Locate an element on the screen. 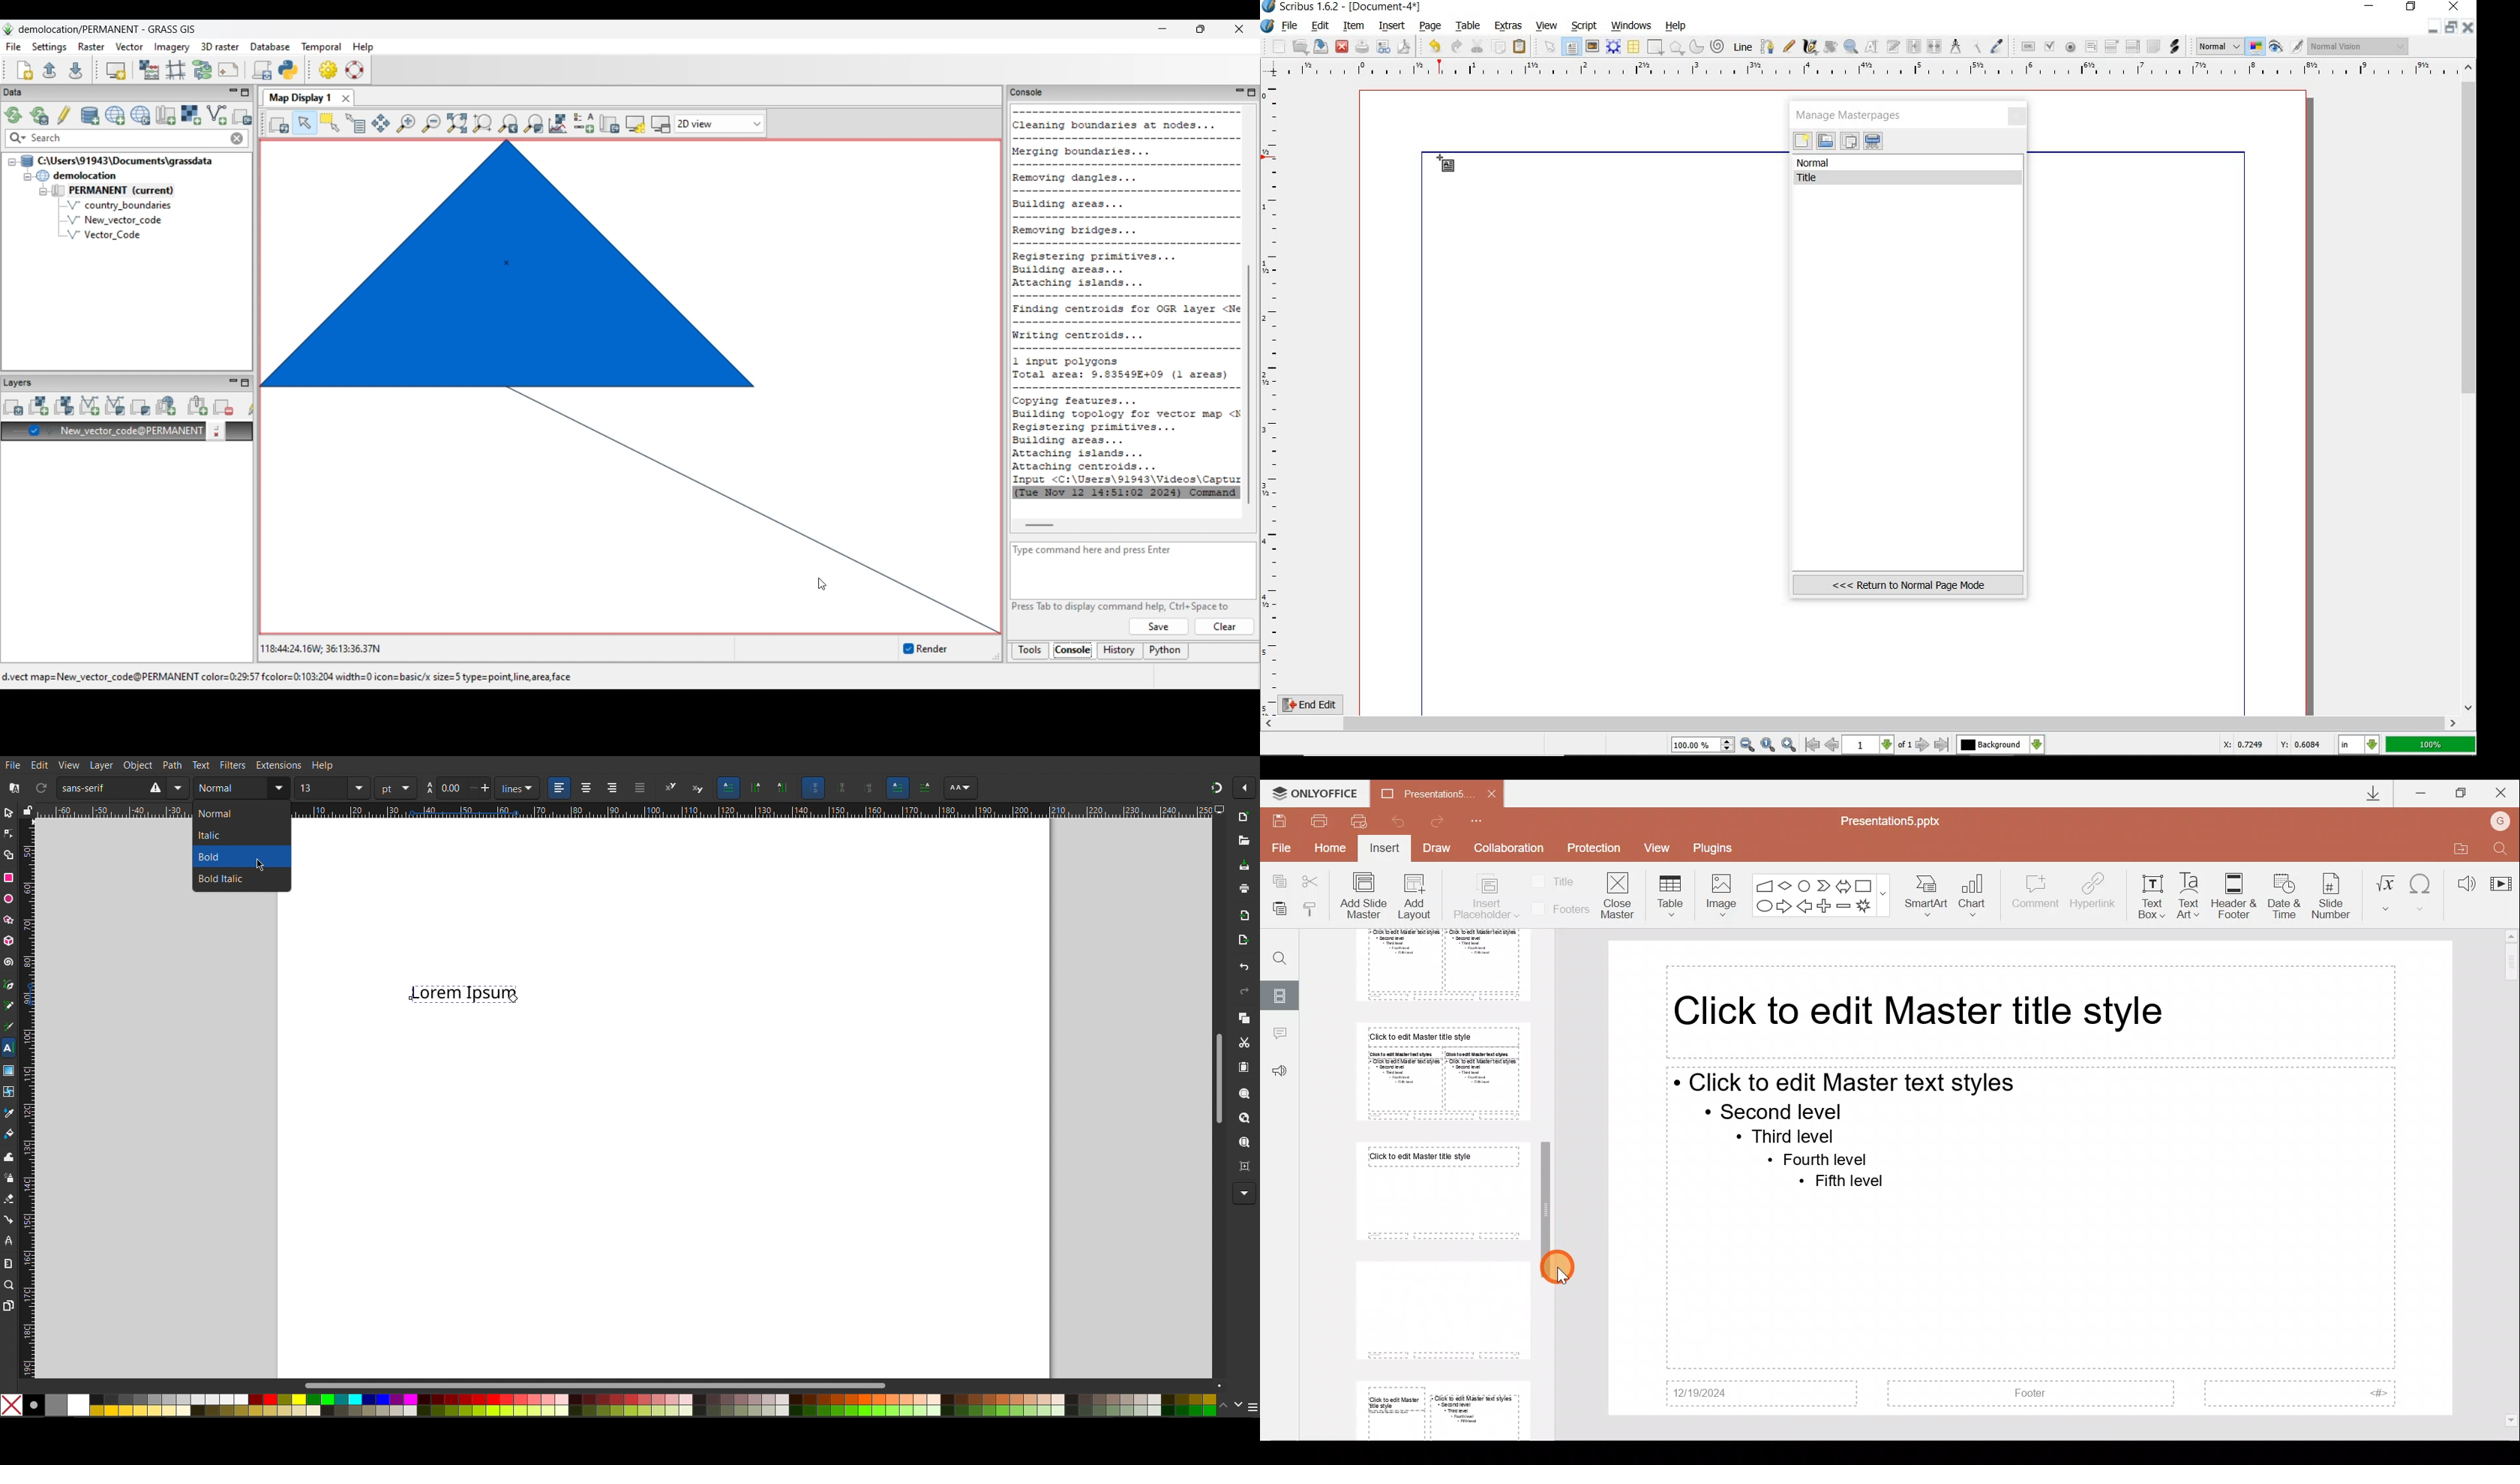 Image resolution: width=2520 pixels, height=1484 pixels. go to first page is located at coordinates (1813, 745).